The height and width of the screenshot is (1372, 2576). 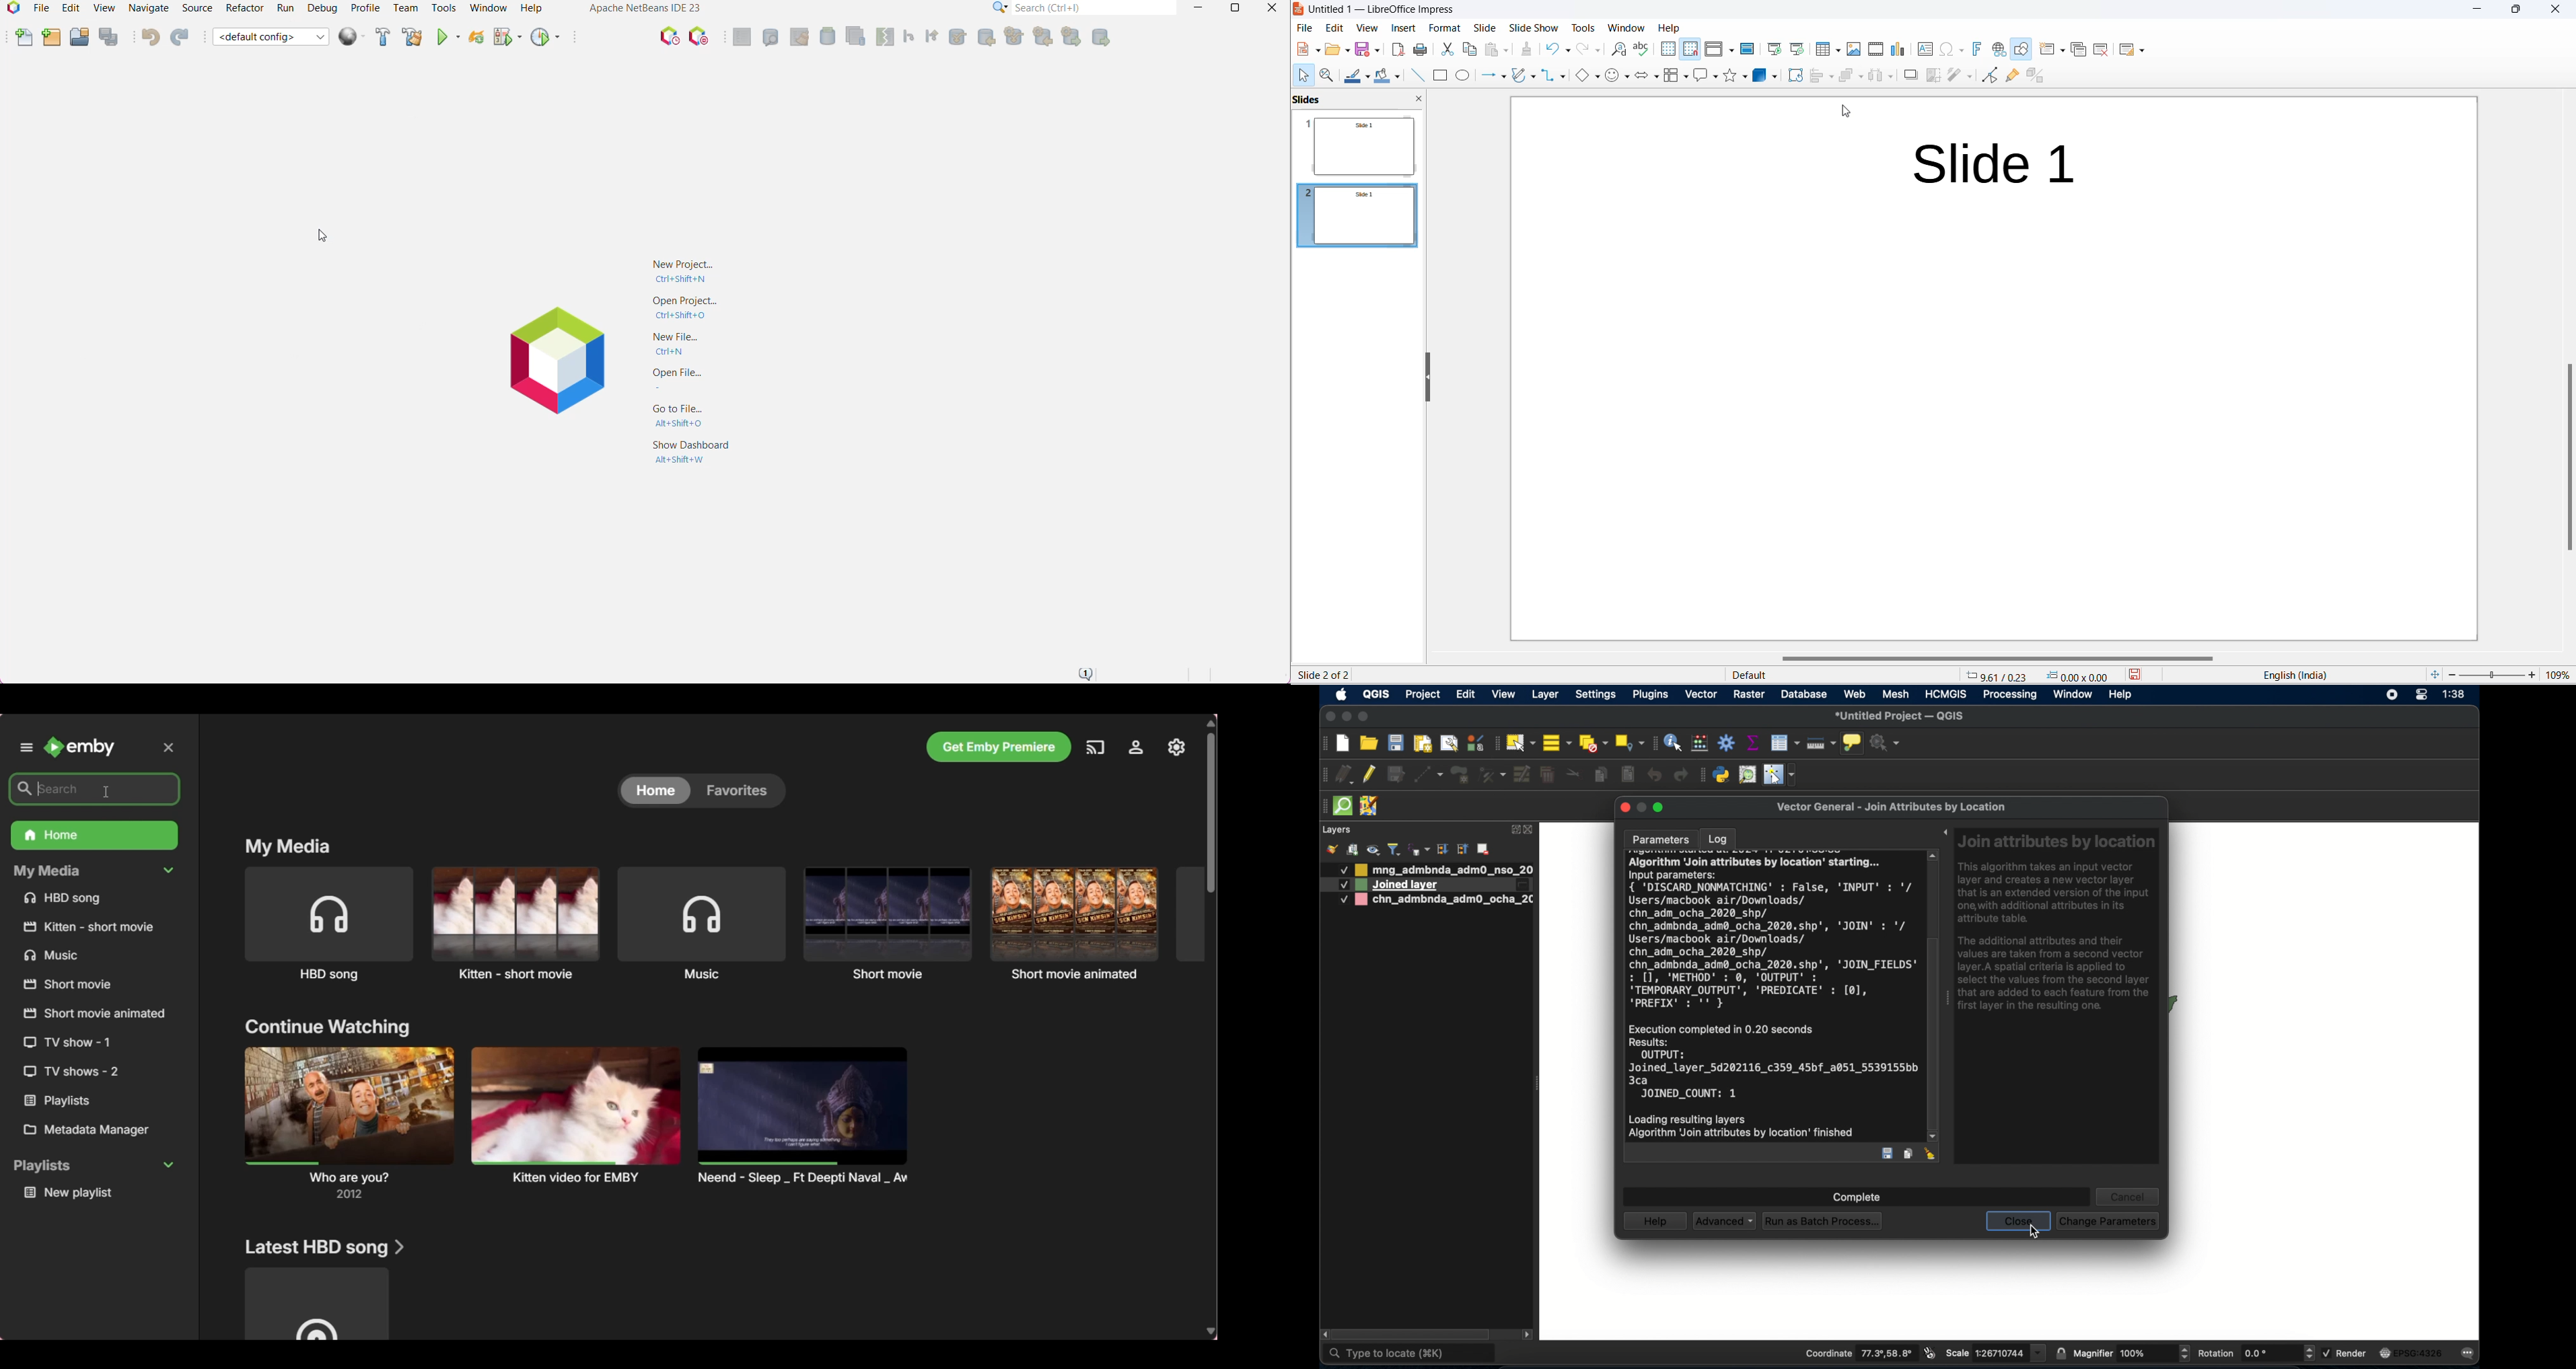 I want to click on show draw functions, so click(x=2020, y=50).